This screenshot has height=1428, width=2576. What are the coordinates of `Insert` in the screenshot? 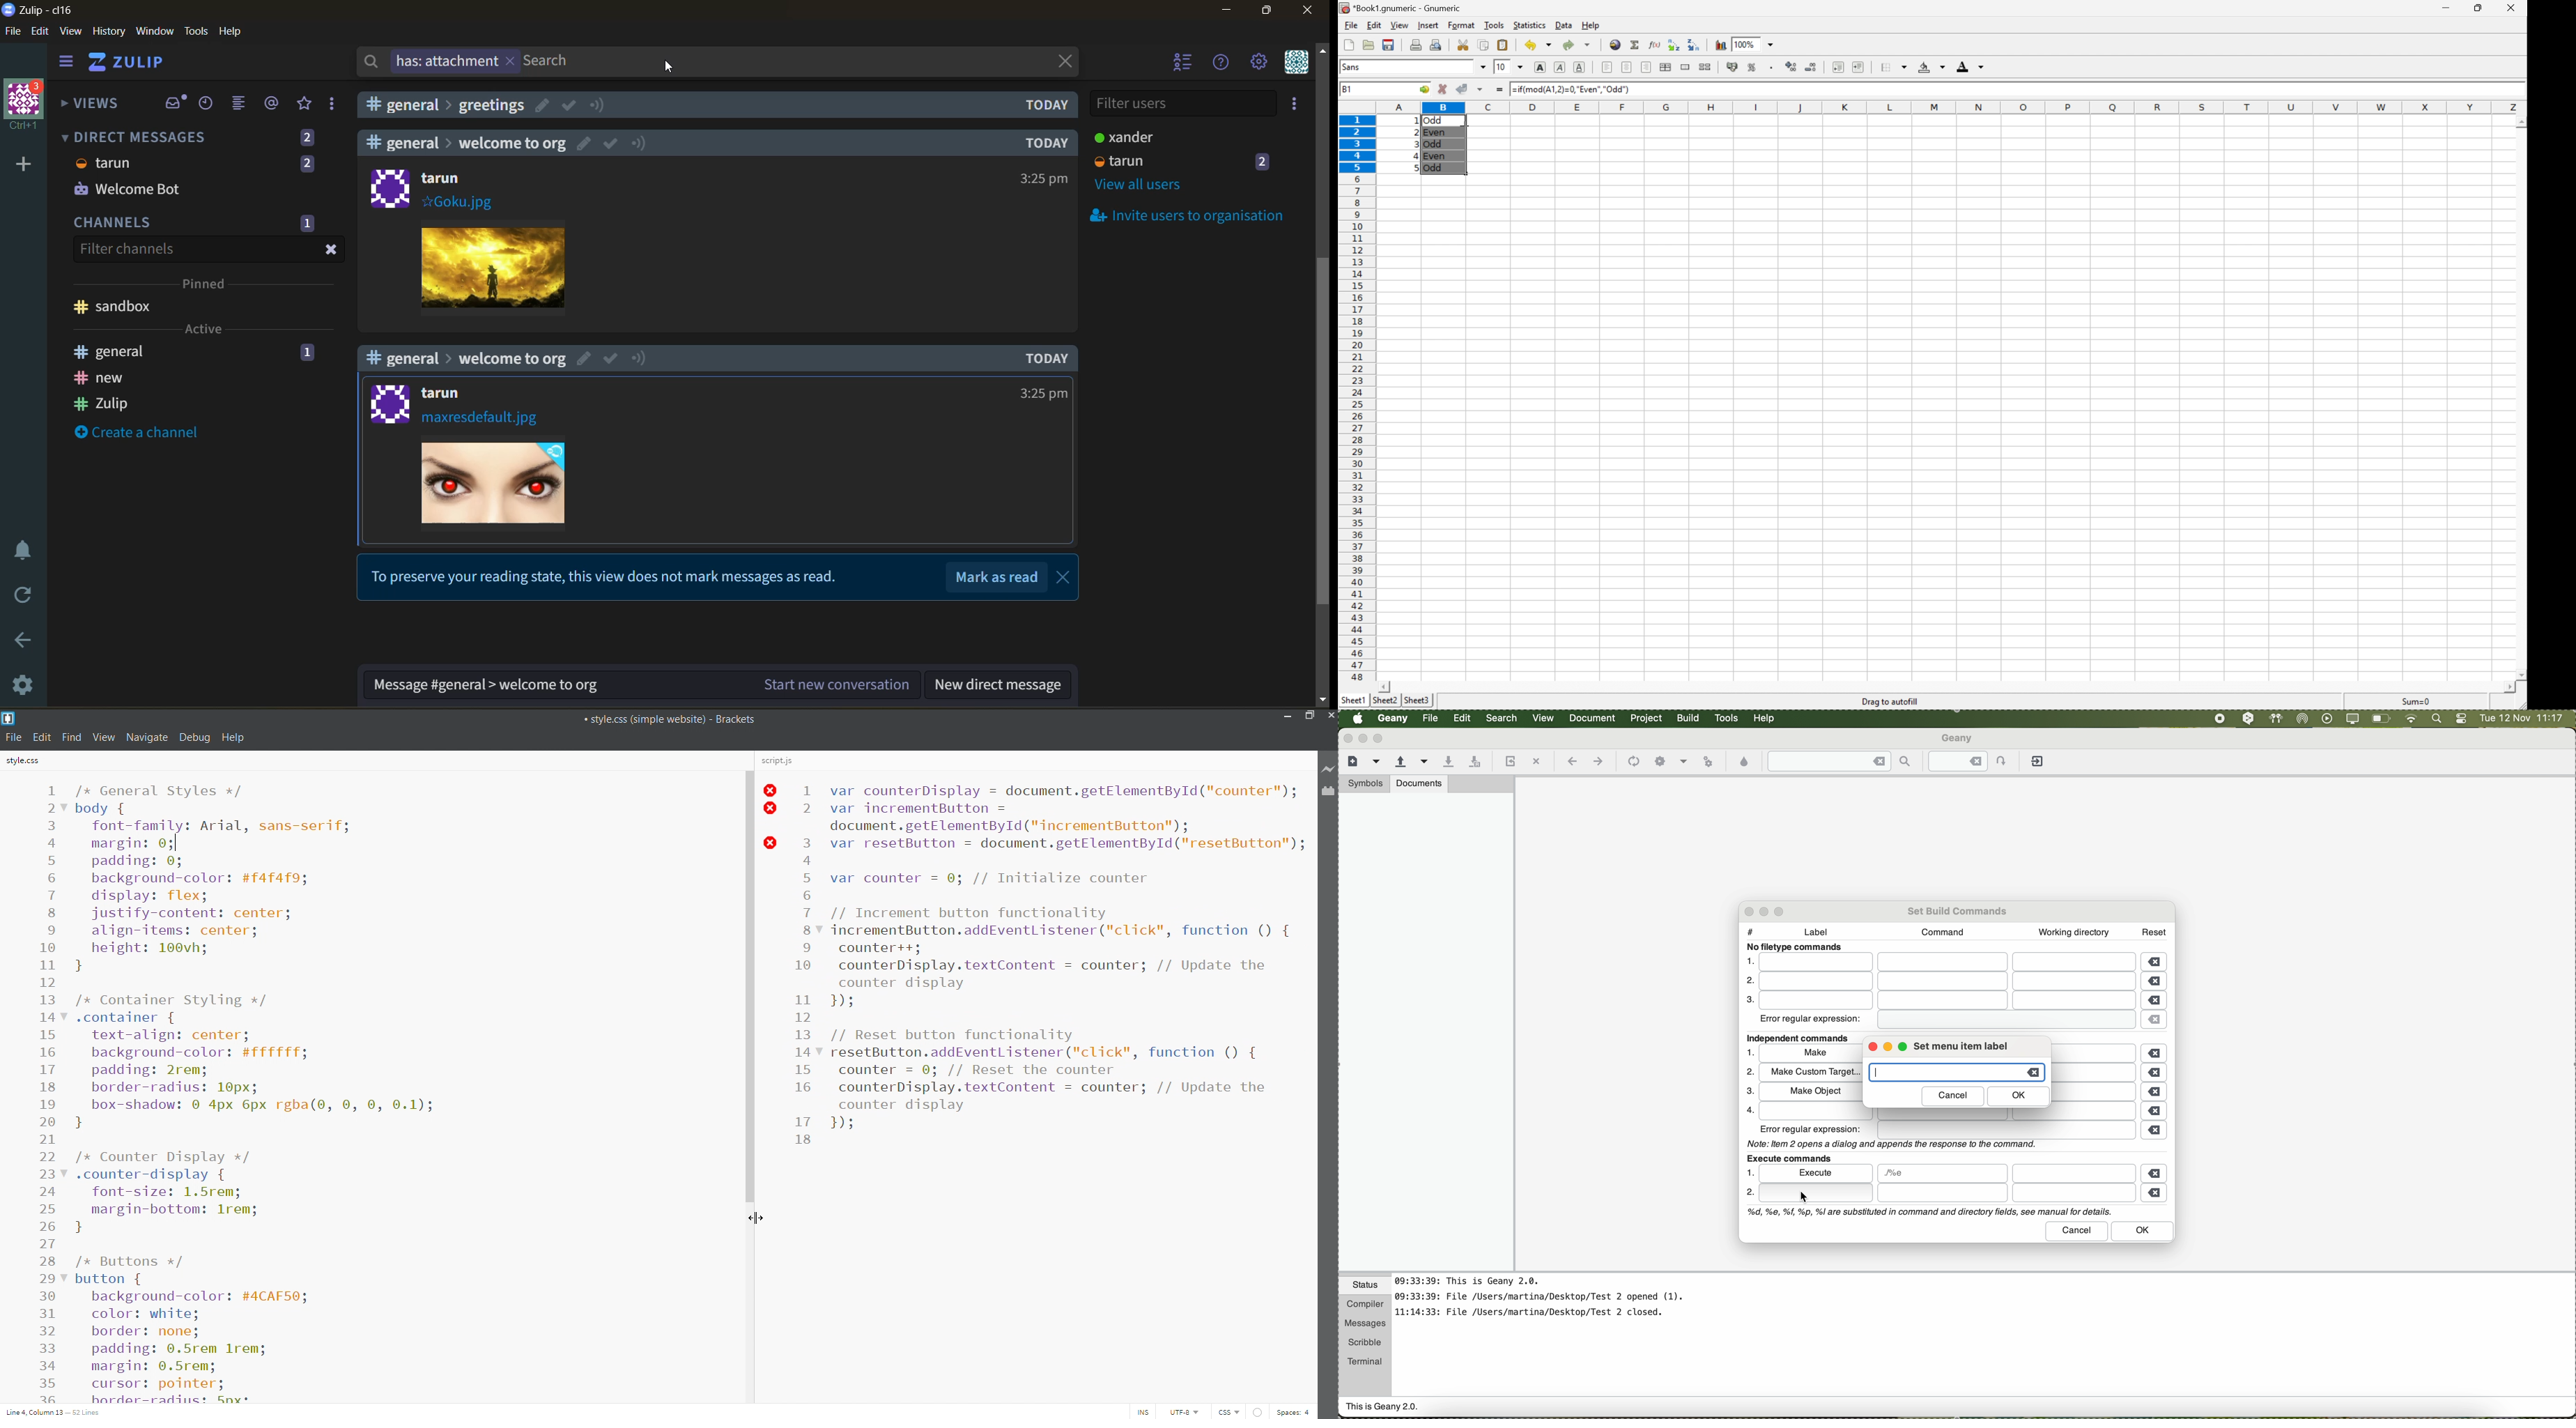 It's located at (1429, 25).